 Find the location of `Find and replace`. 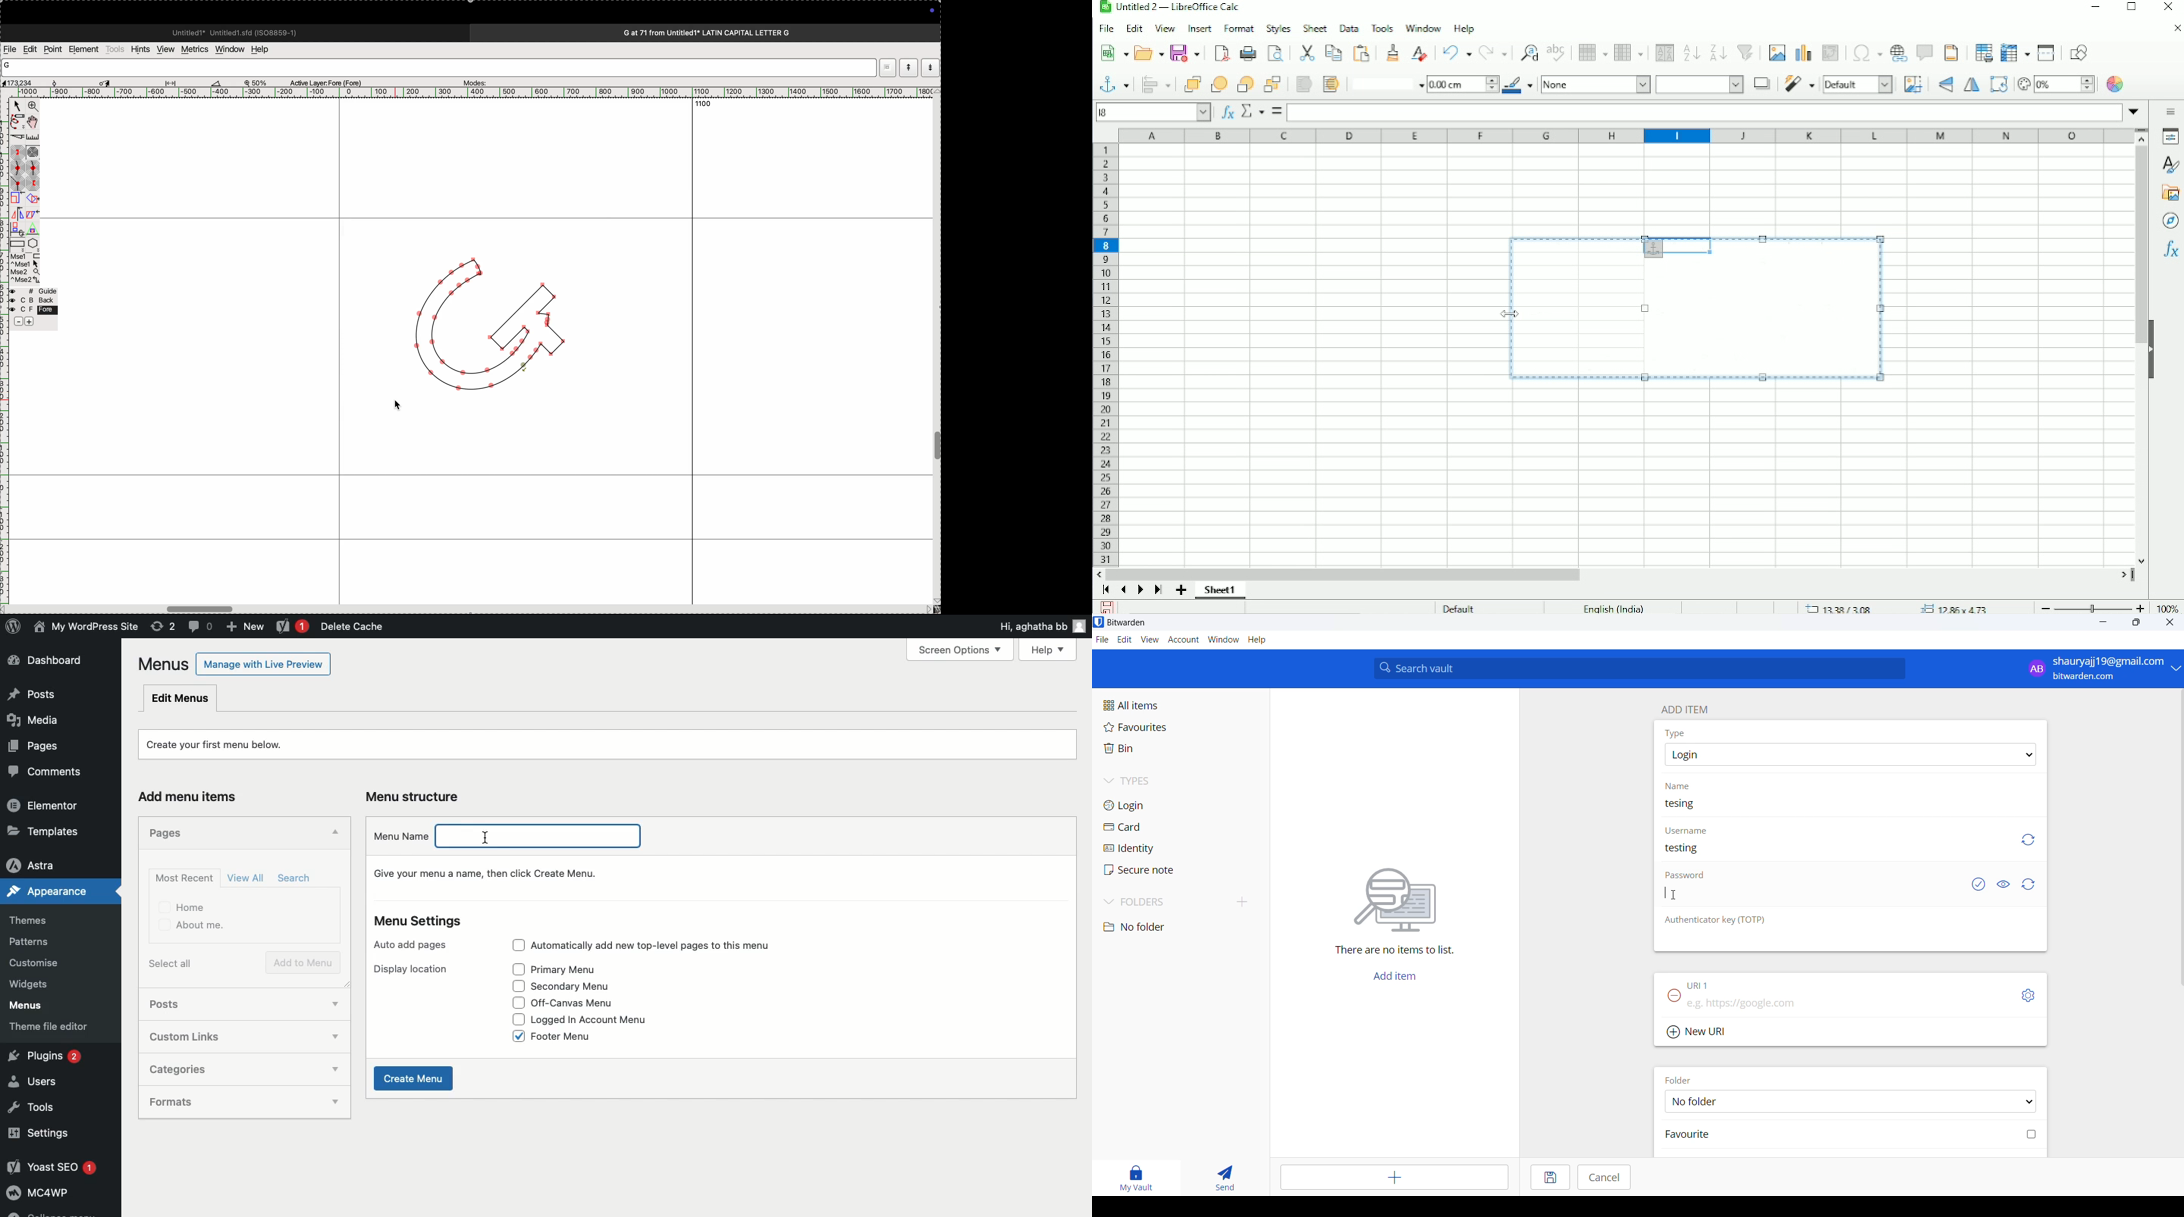

Find and replace is located at coordinates (1527, 51).